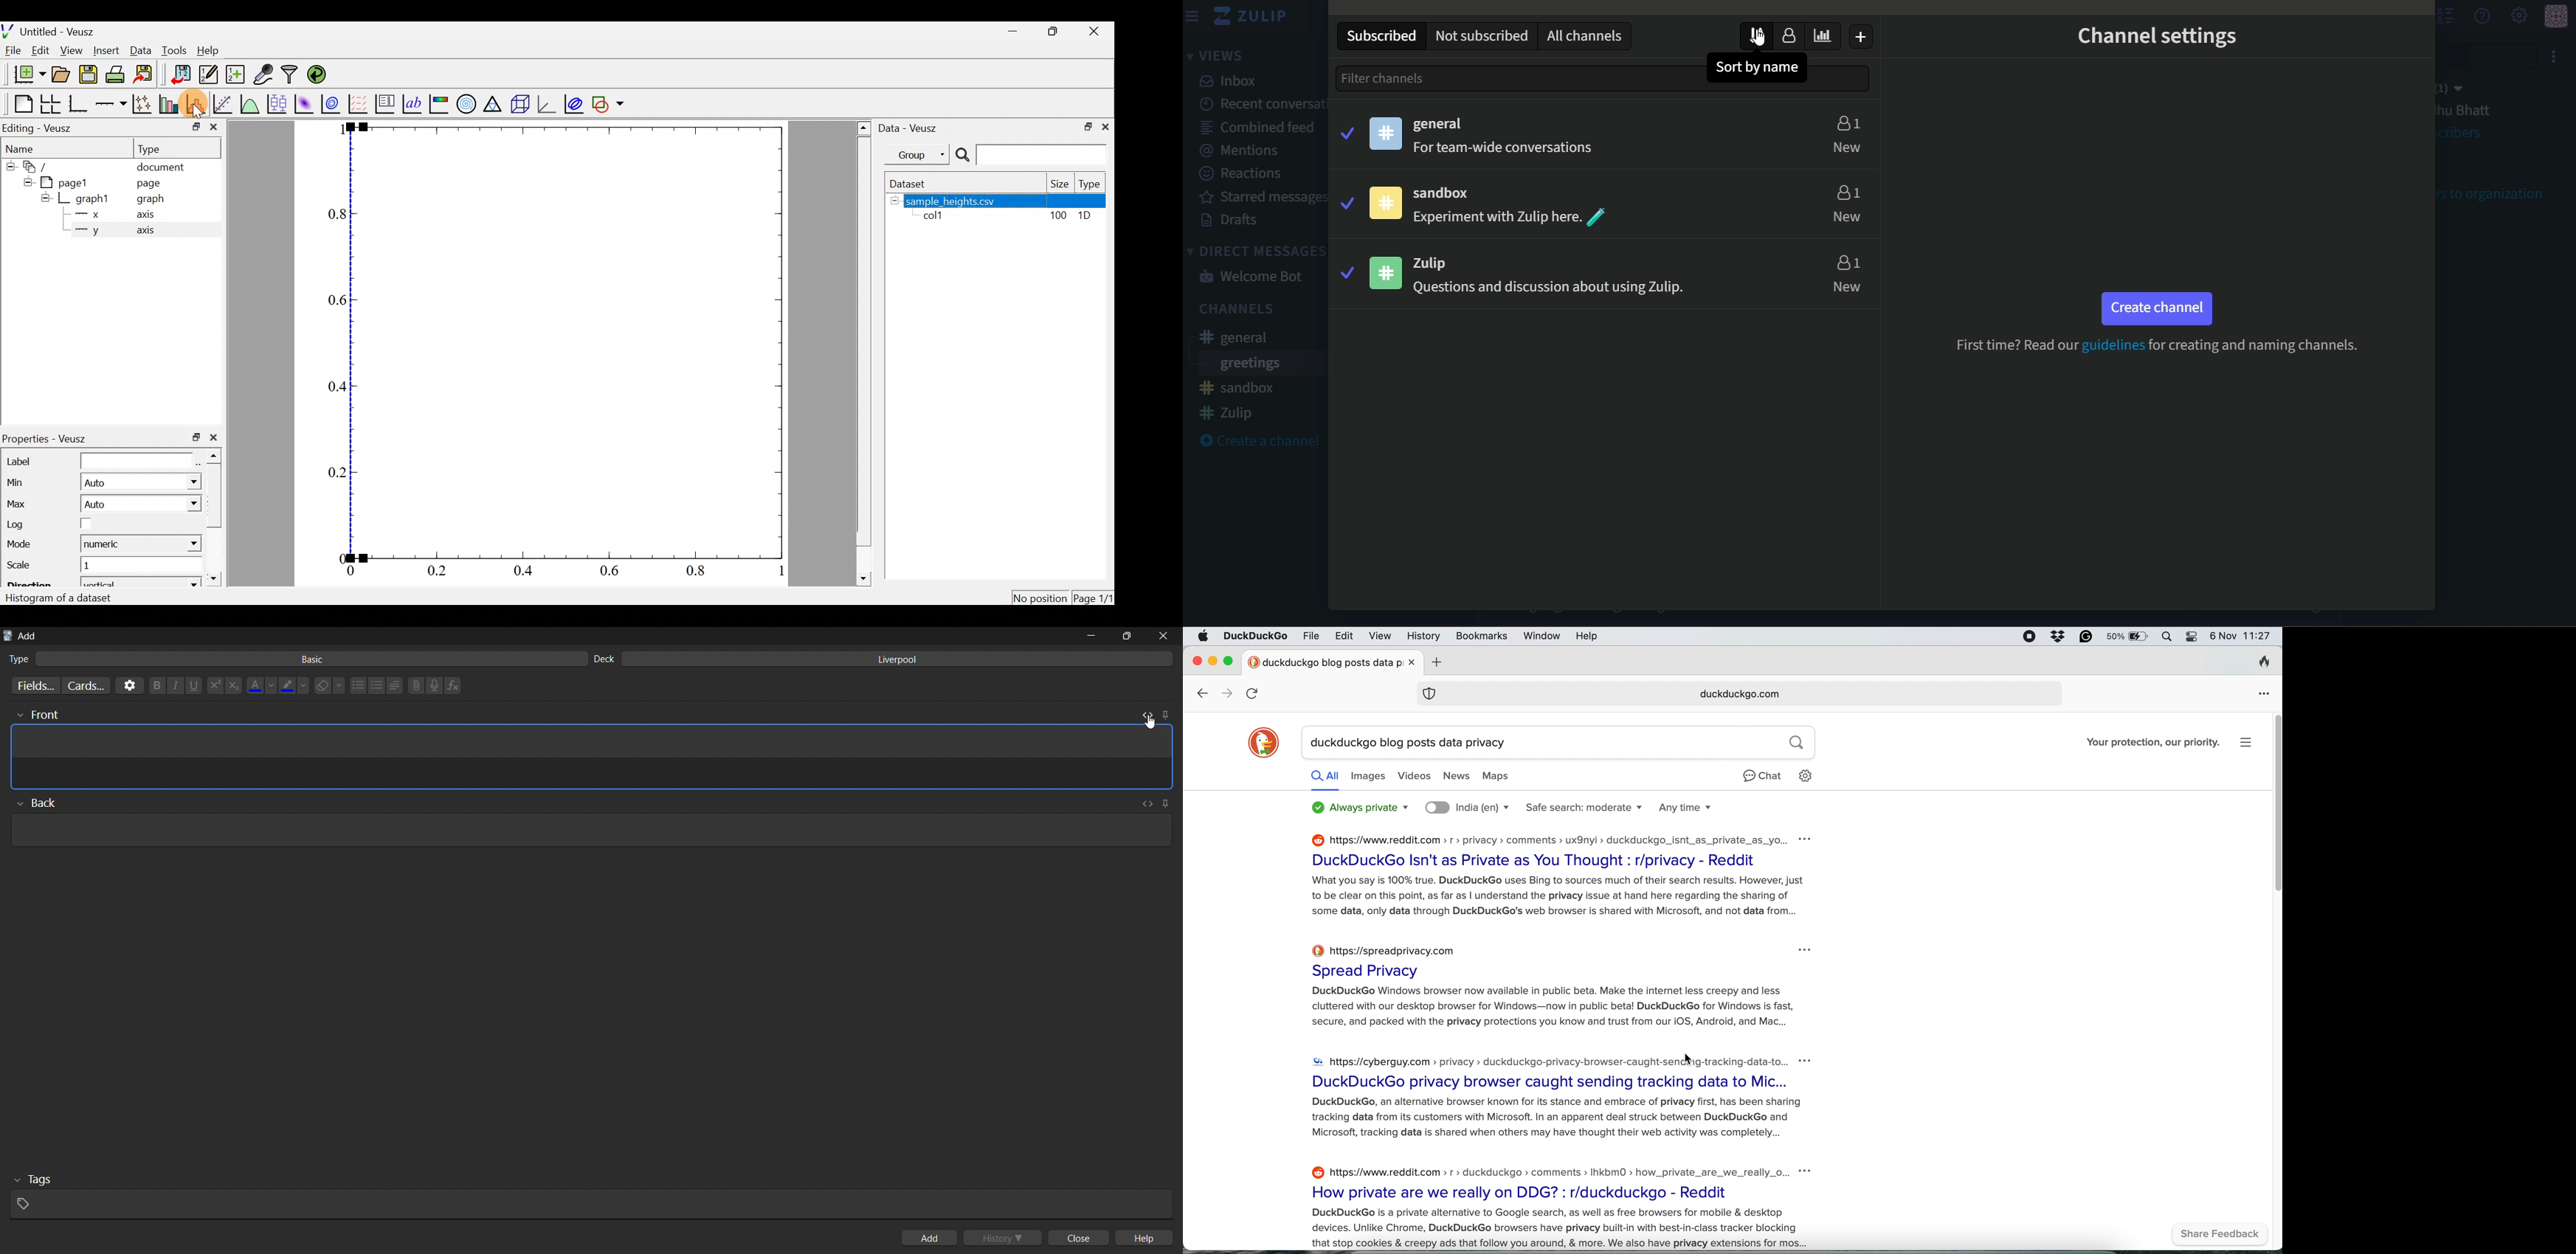 This screenshot has width=2576, height=1260. I want to click on insert function, so click(456, 686).